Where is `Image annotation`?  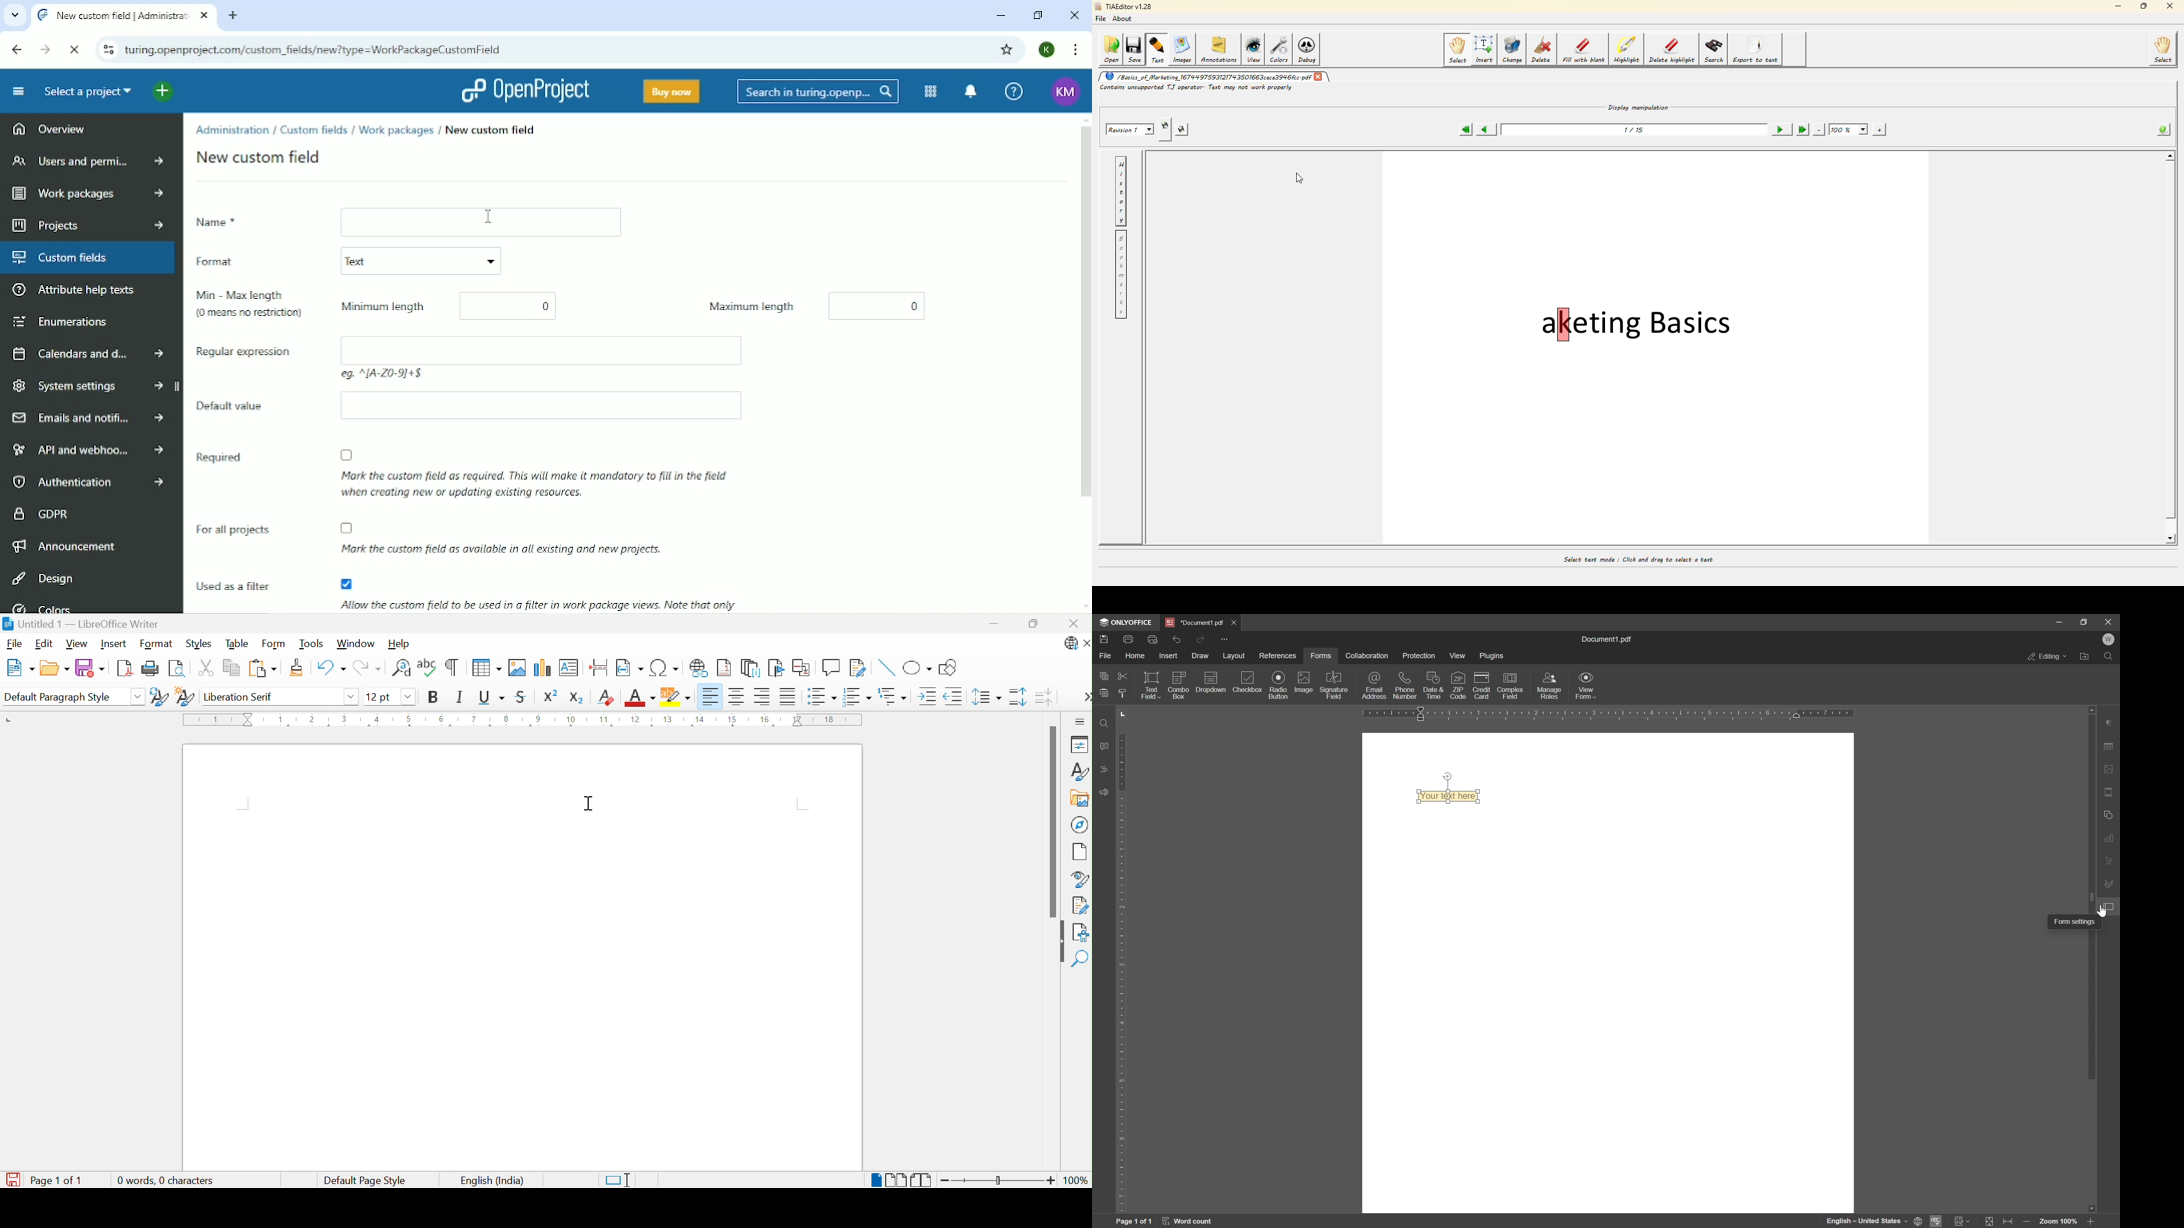 Image annotation is located at coordinates (887, 668).